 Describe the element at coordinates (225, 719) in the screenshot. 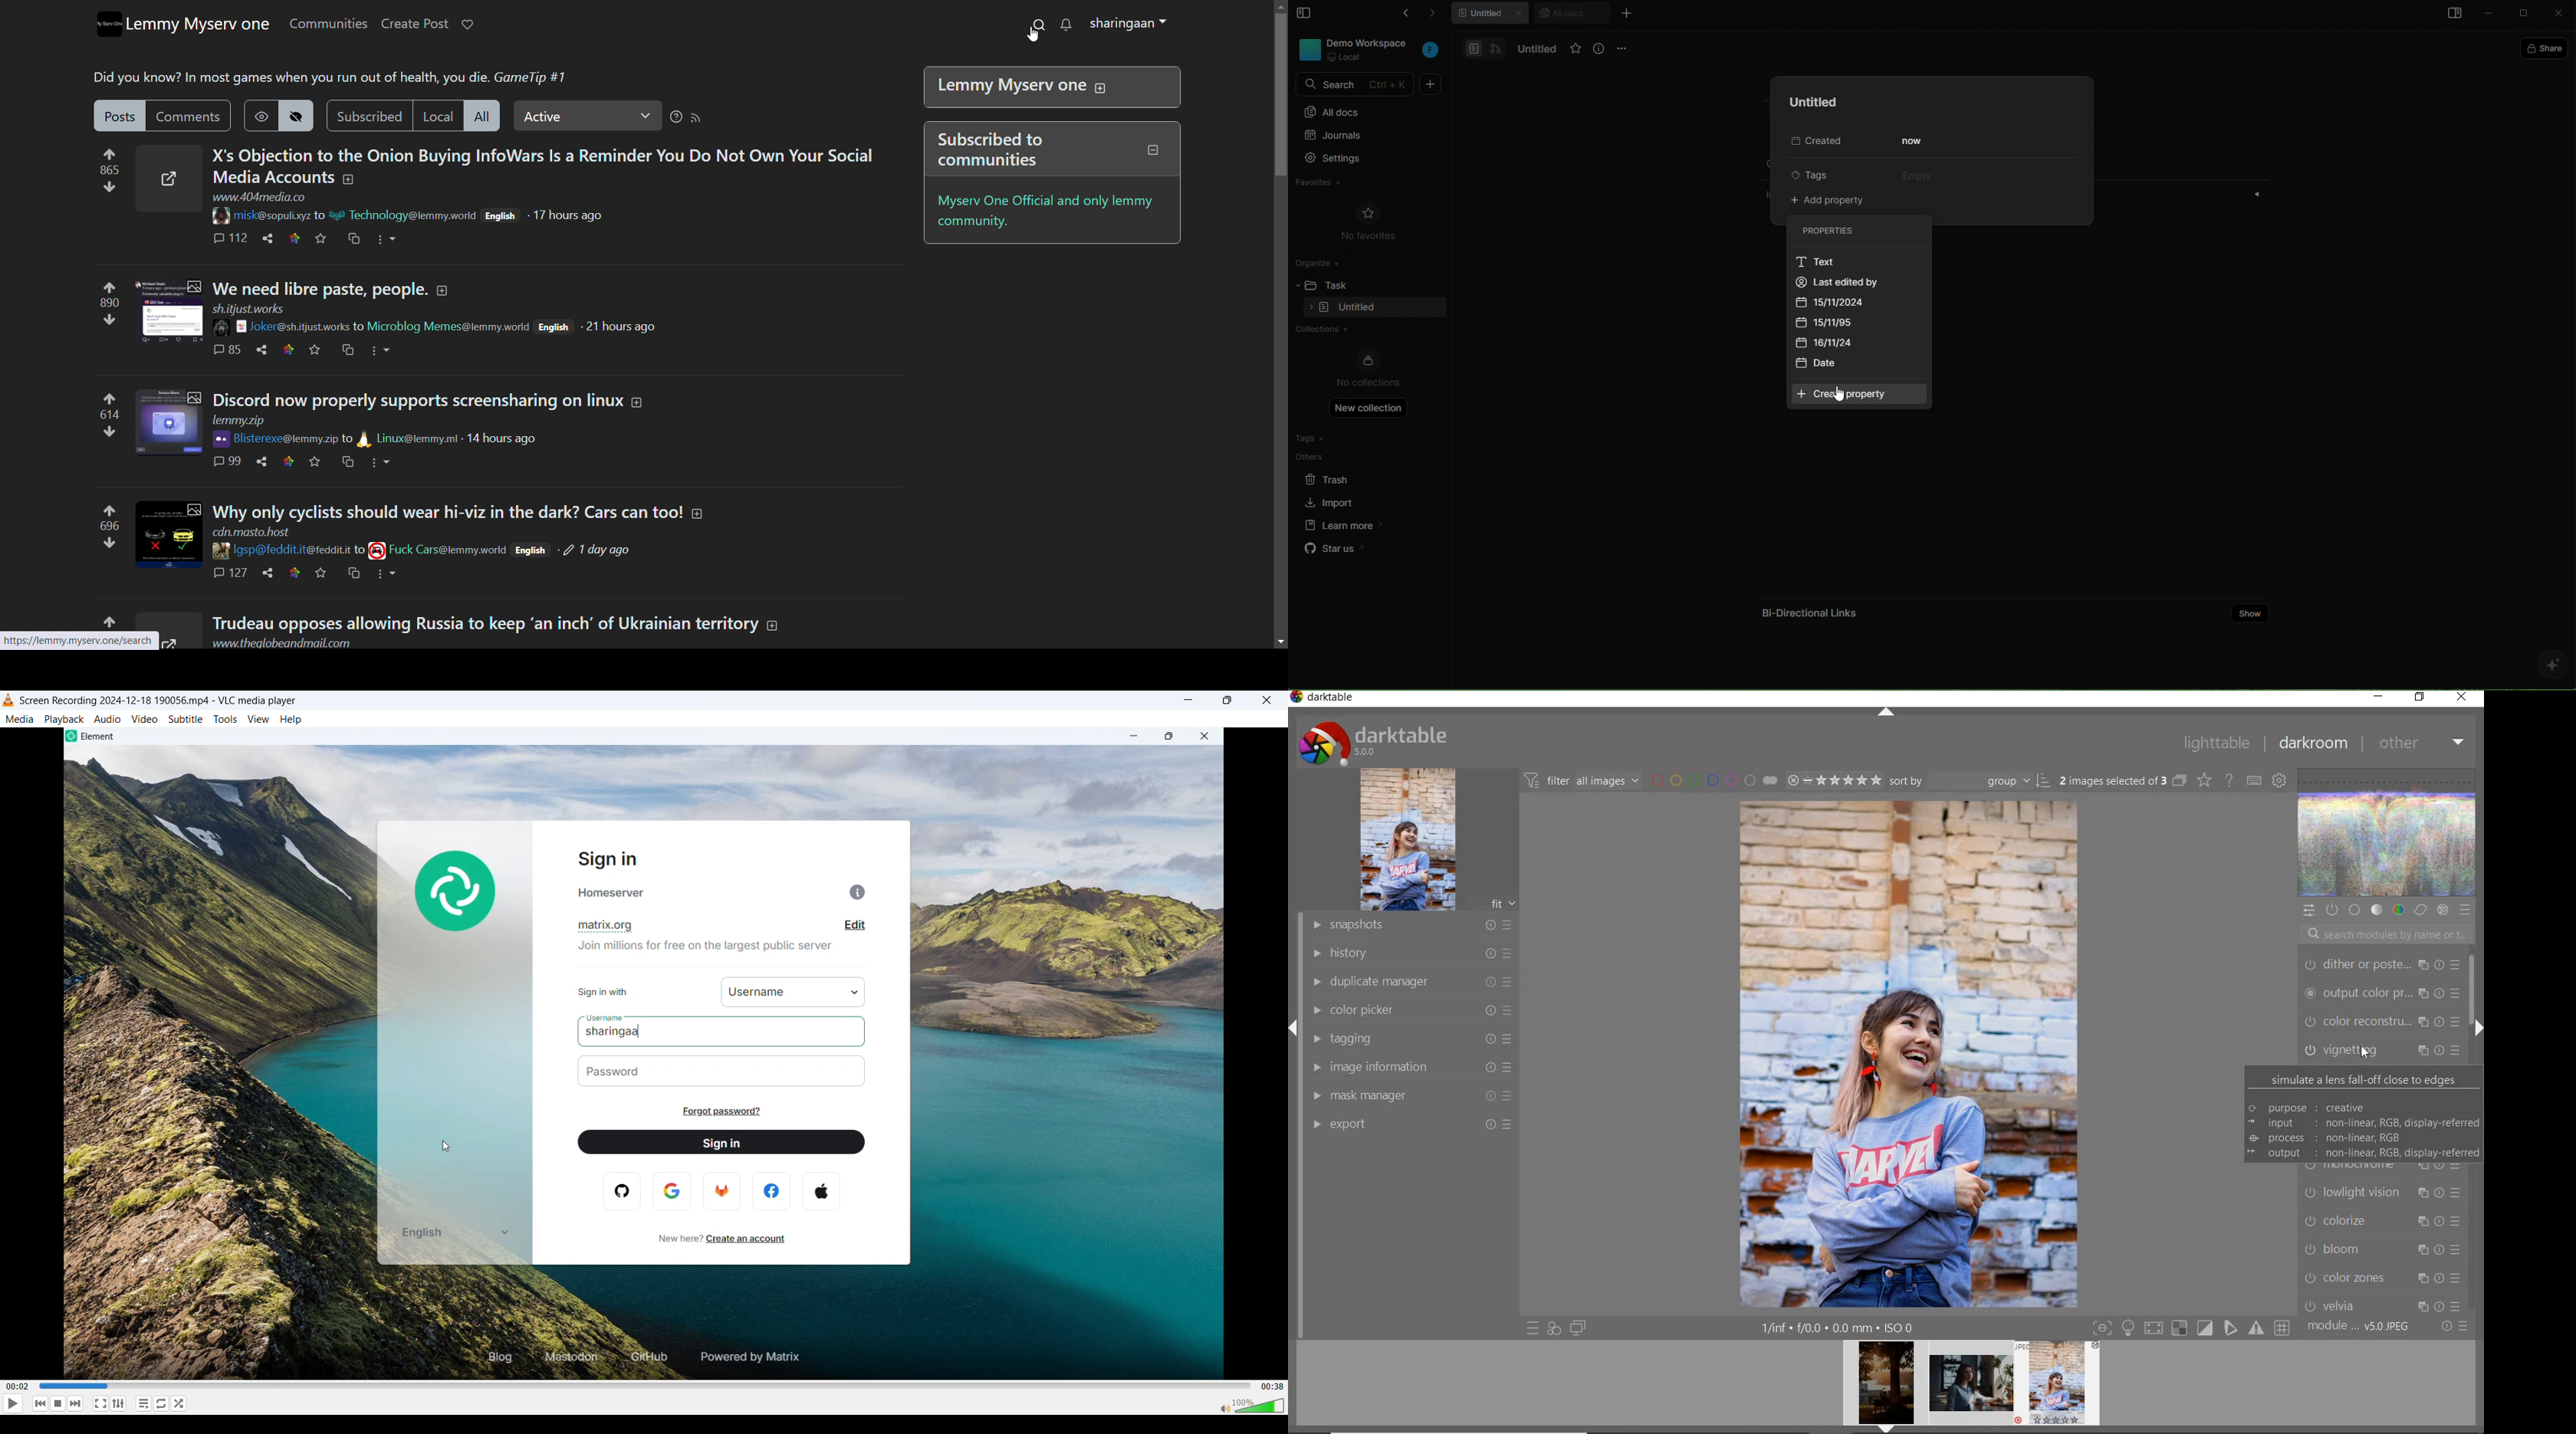

I see `tools` at that location.